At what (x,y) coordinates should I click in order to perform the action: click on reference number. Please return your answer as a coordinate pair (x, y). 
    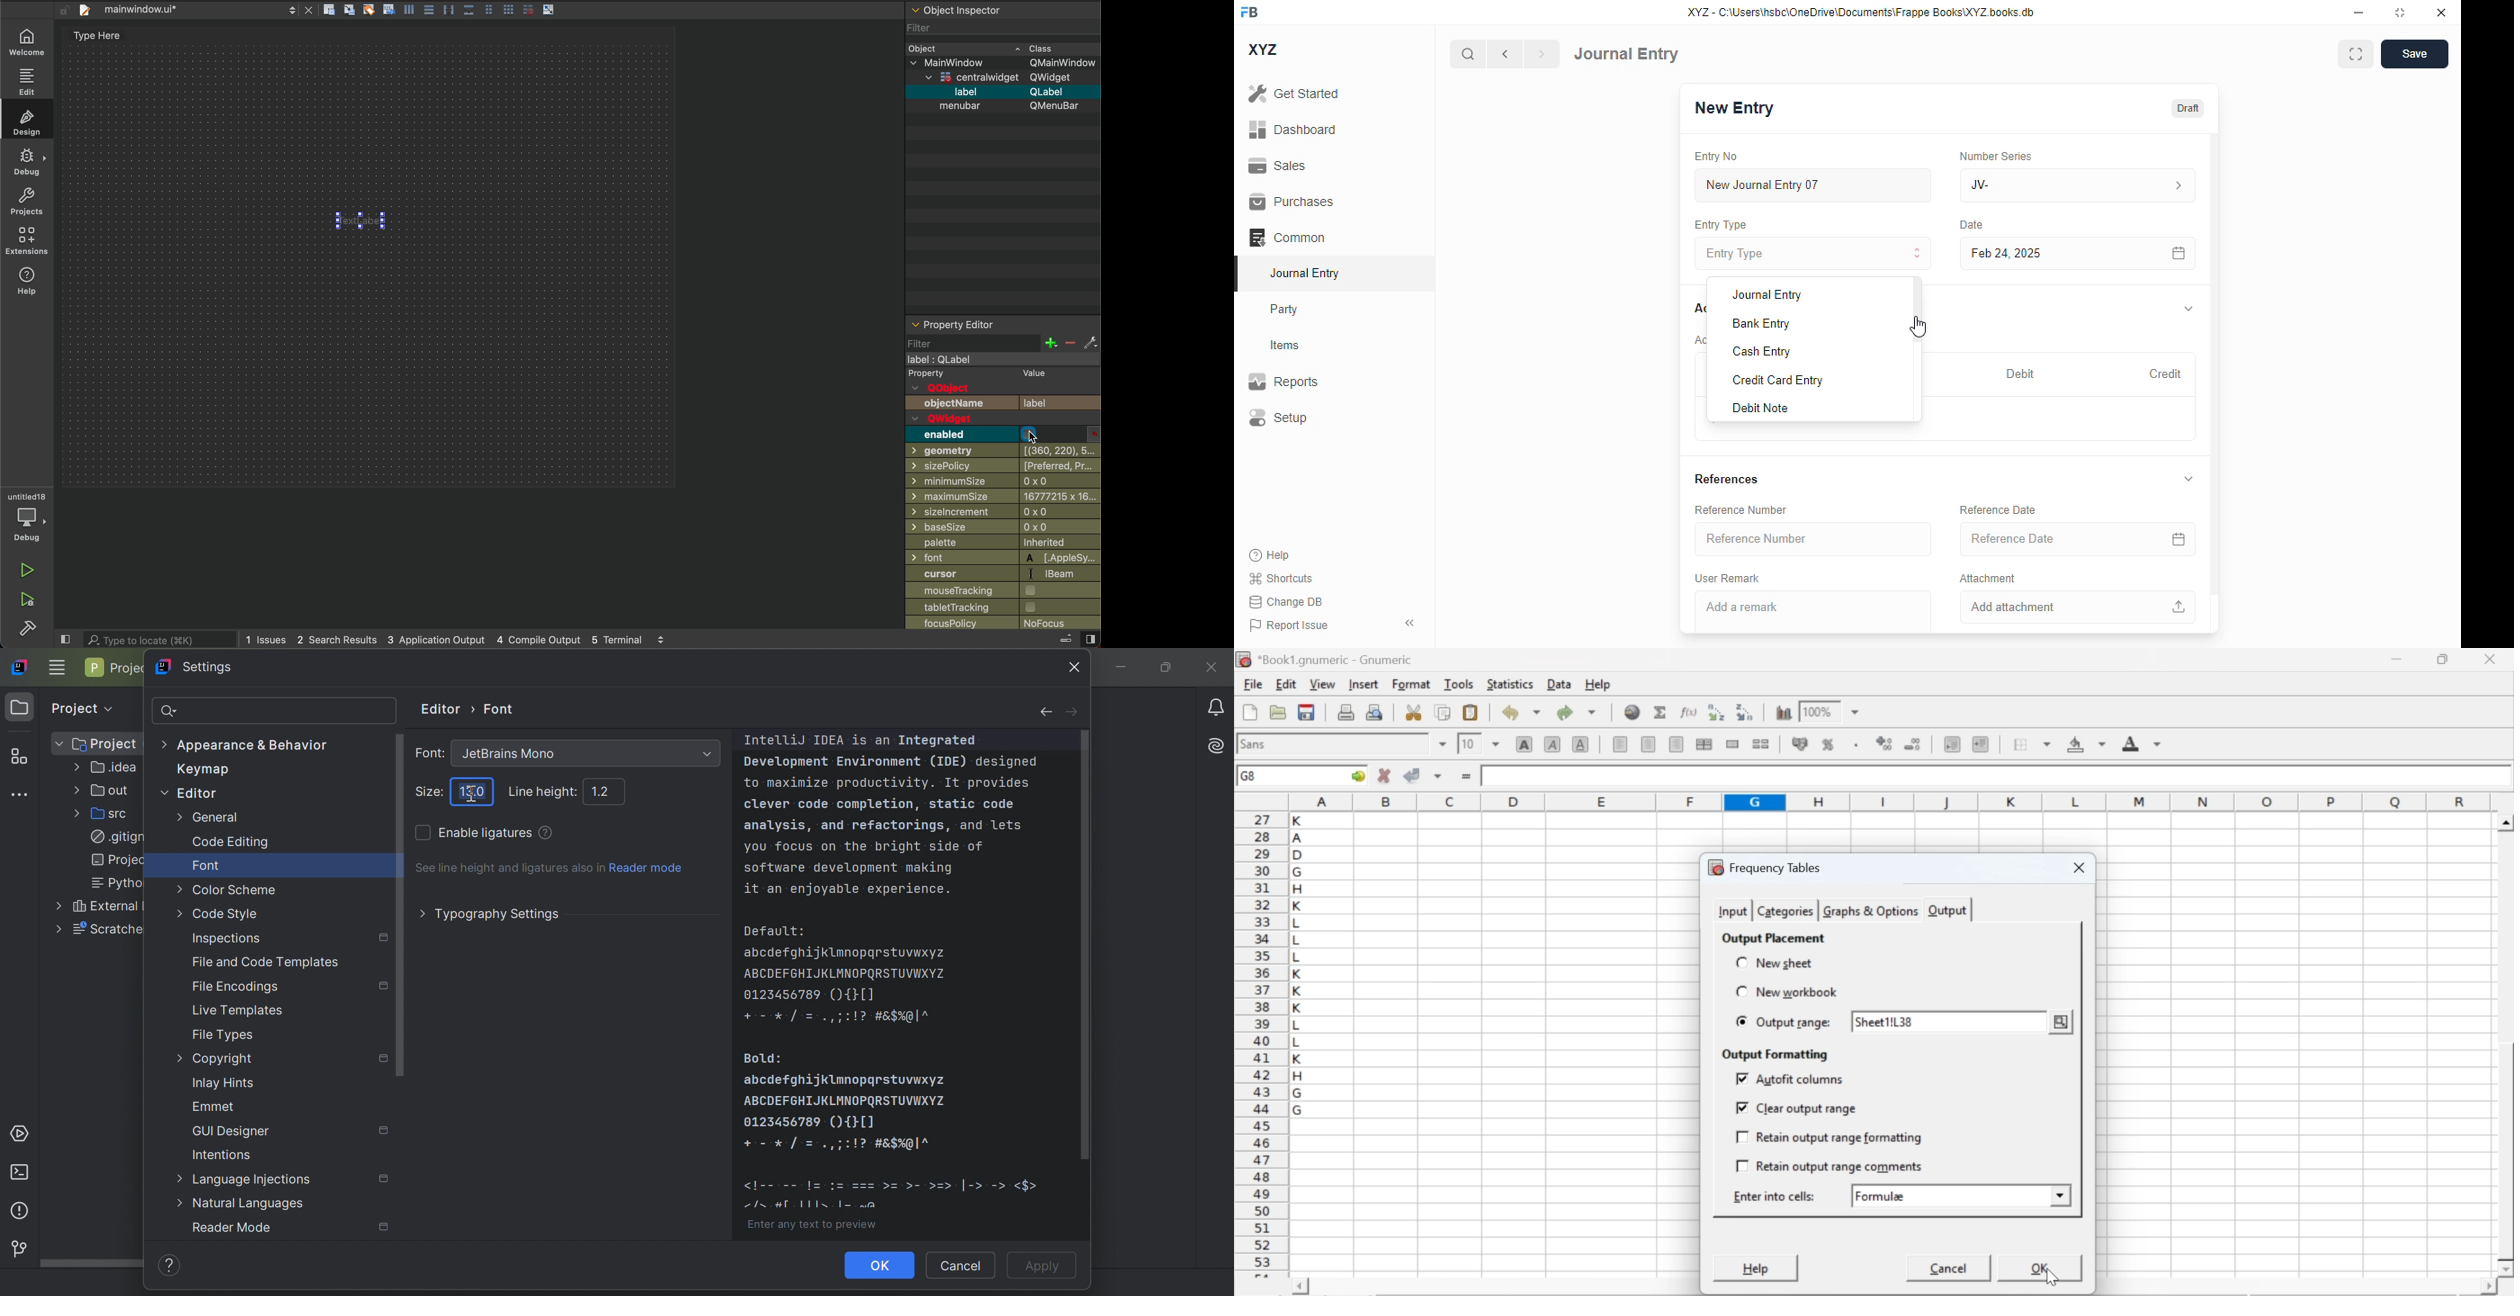
    Looking at the image, I should click on (1742, 509).